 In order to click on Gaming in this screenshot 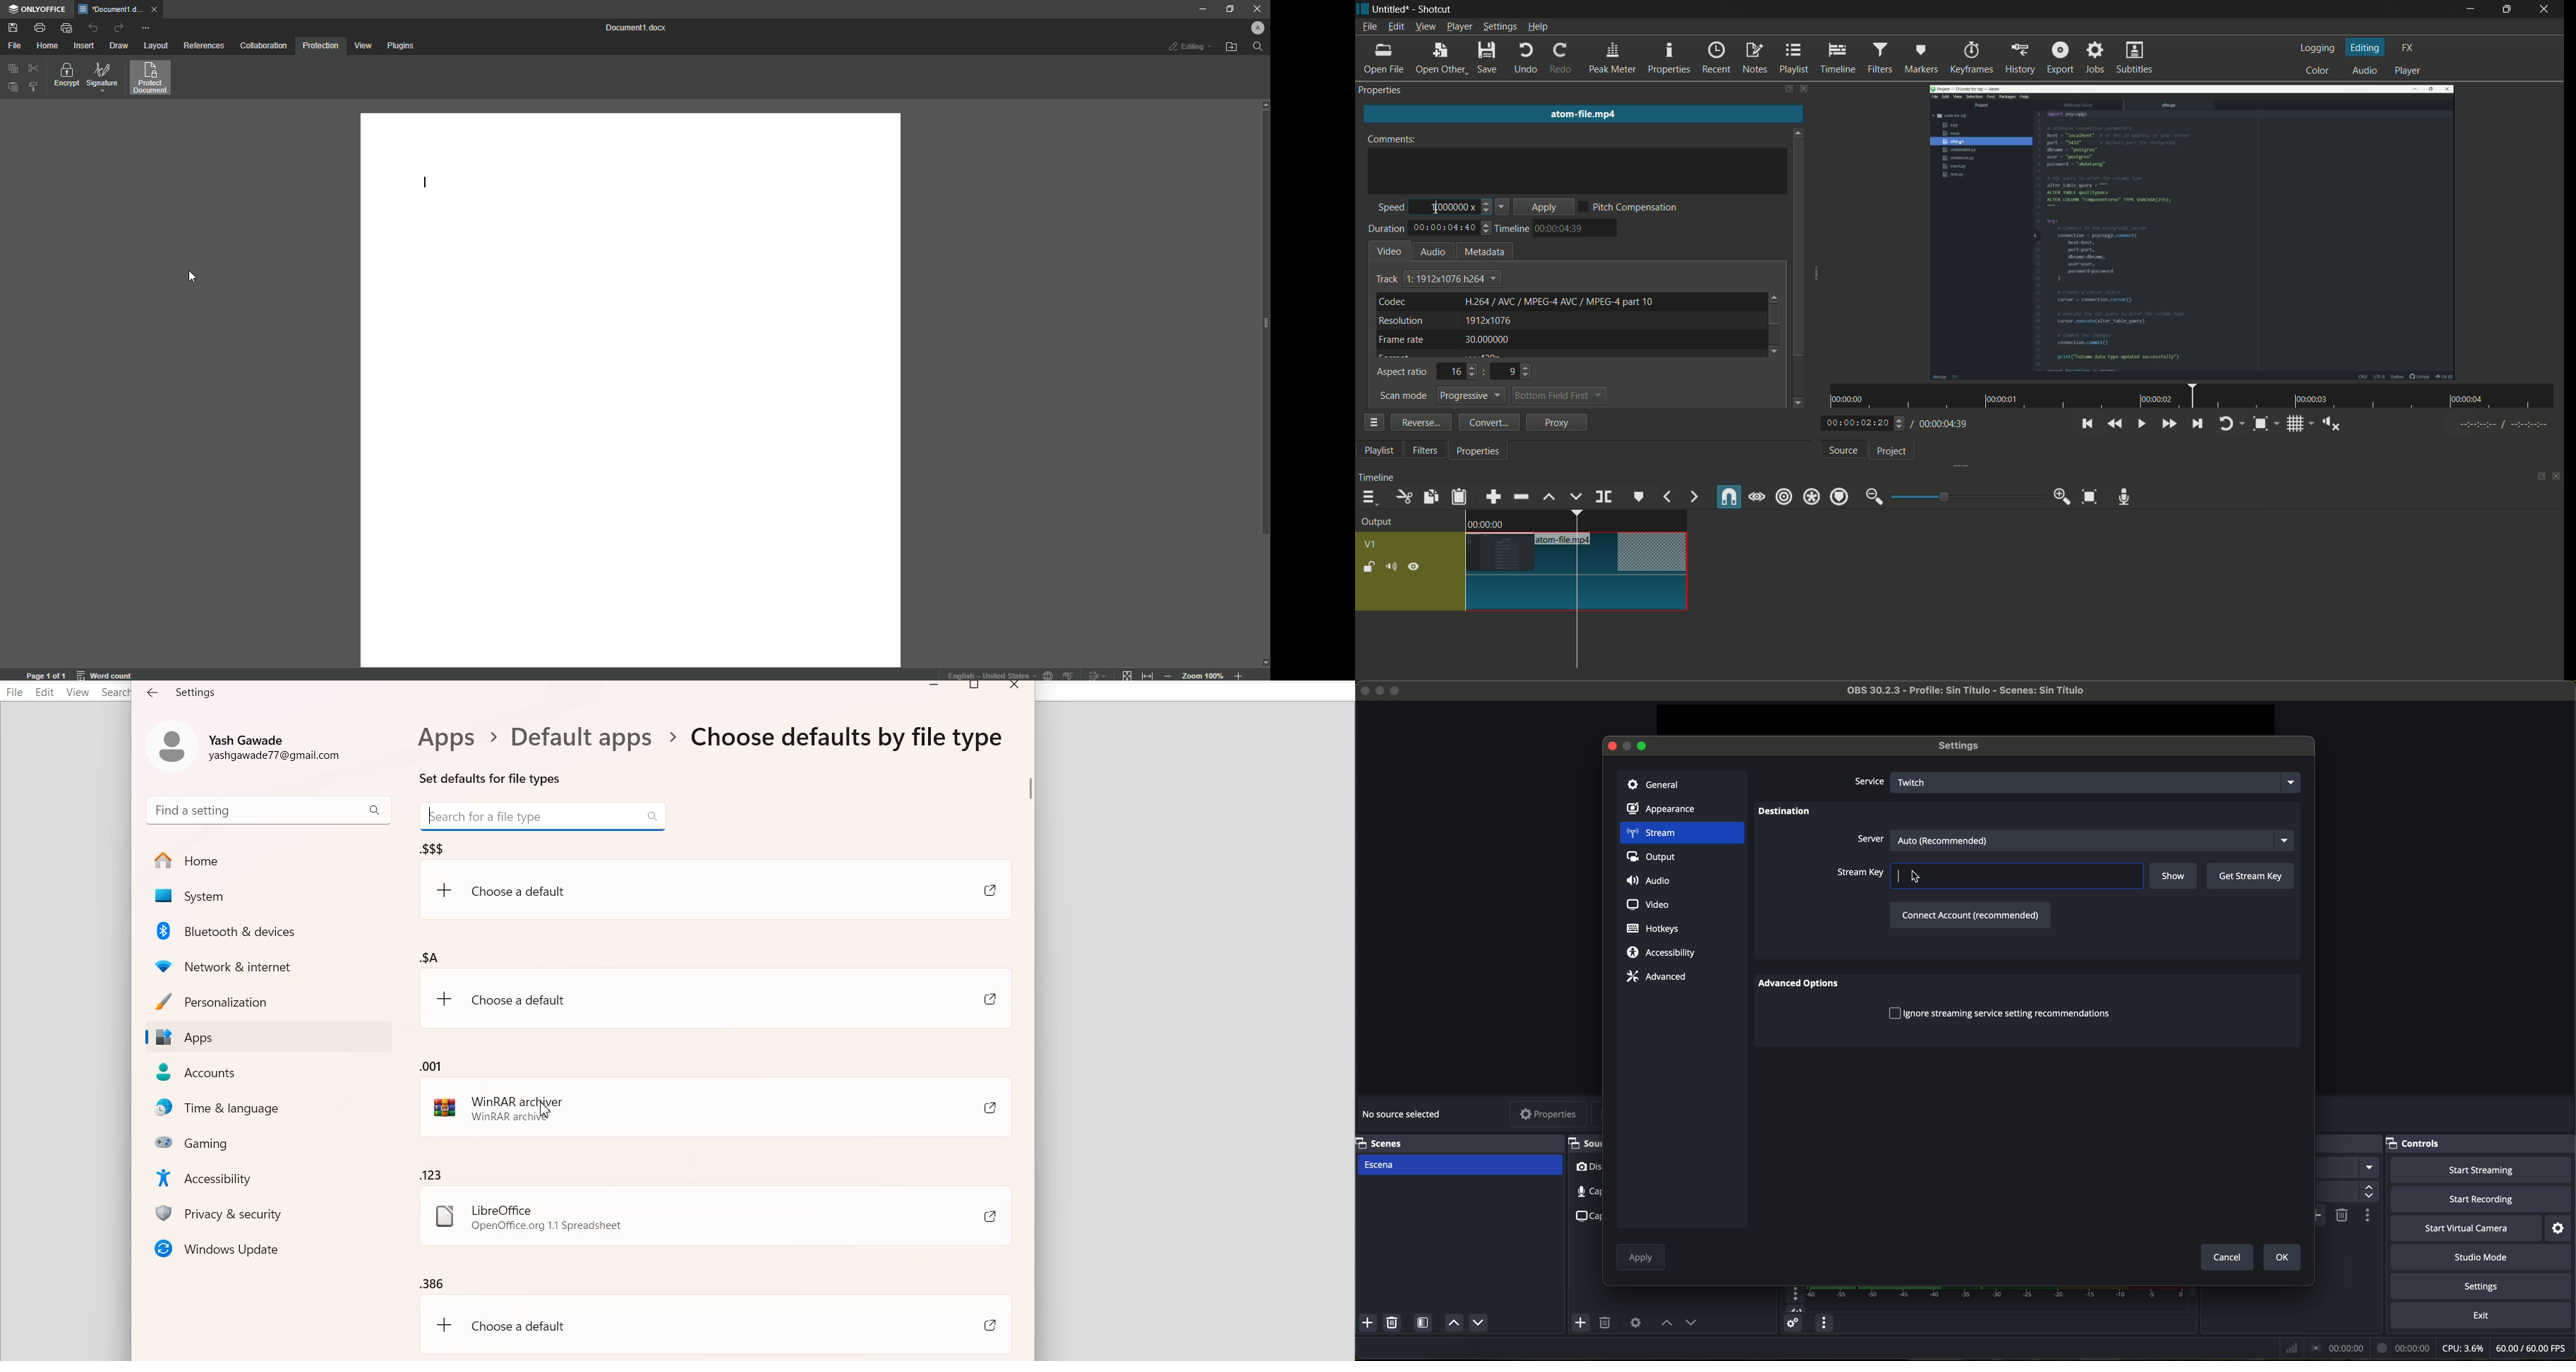, I will do `click(272, 1141)`.